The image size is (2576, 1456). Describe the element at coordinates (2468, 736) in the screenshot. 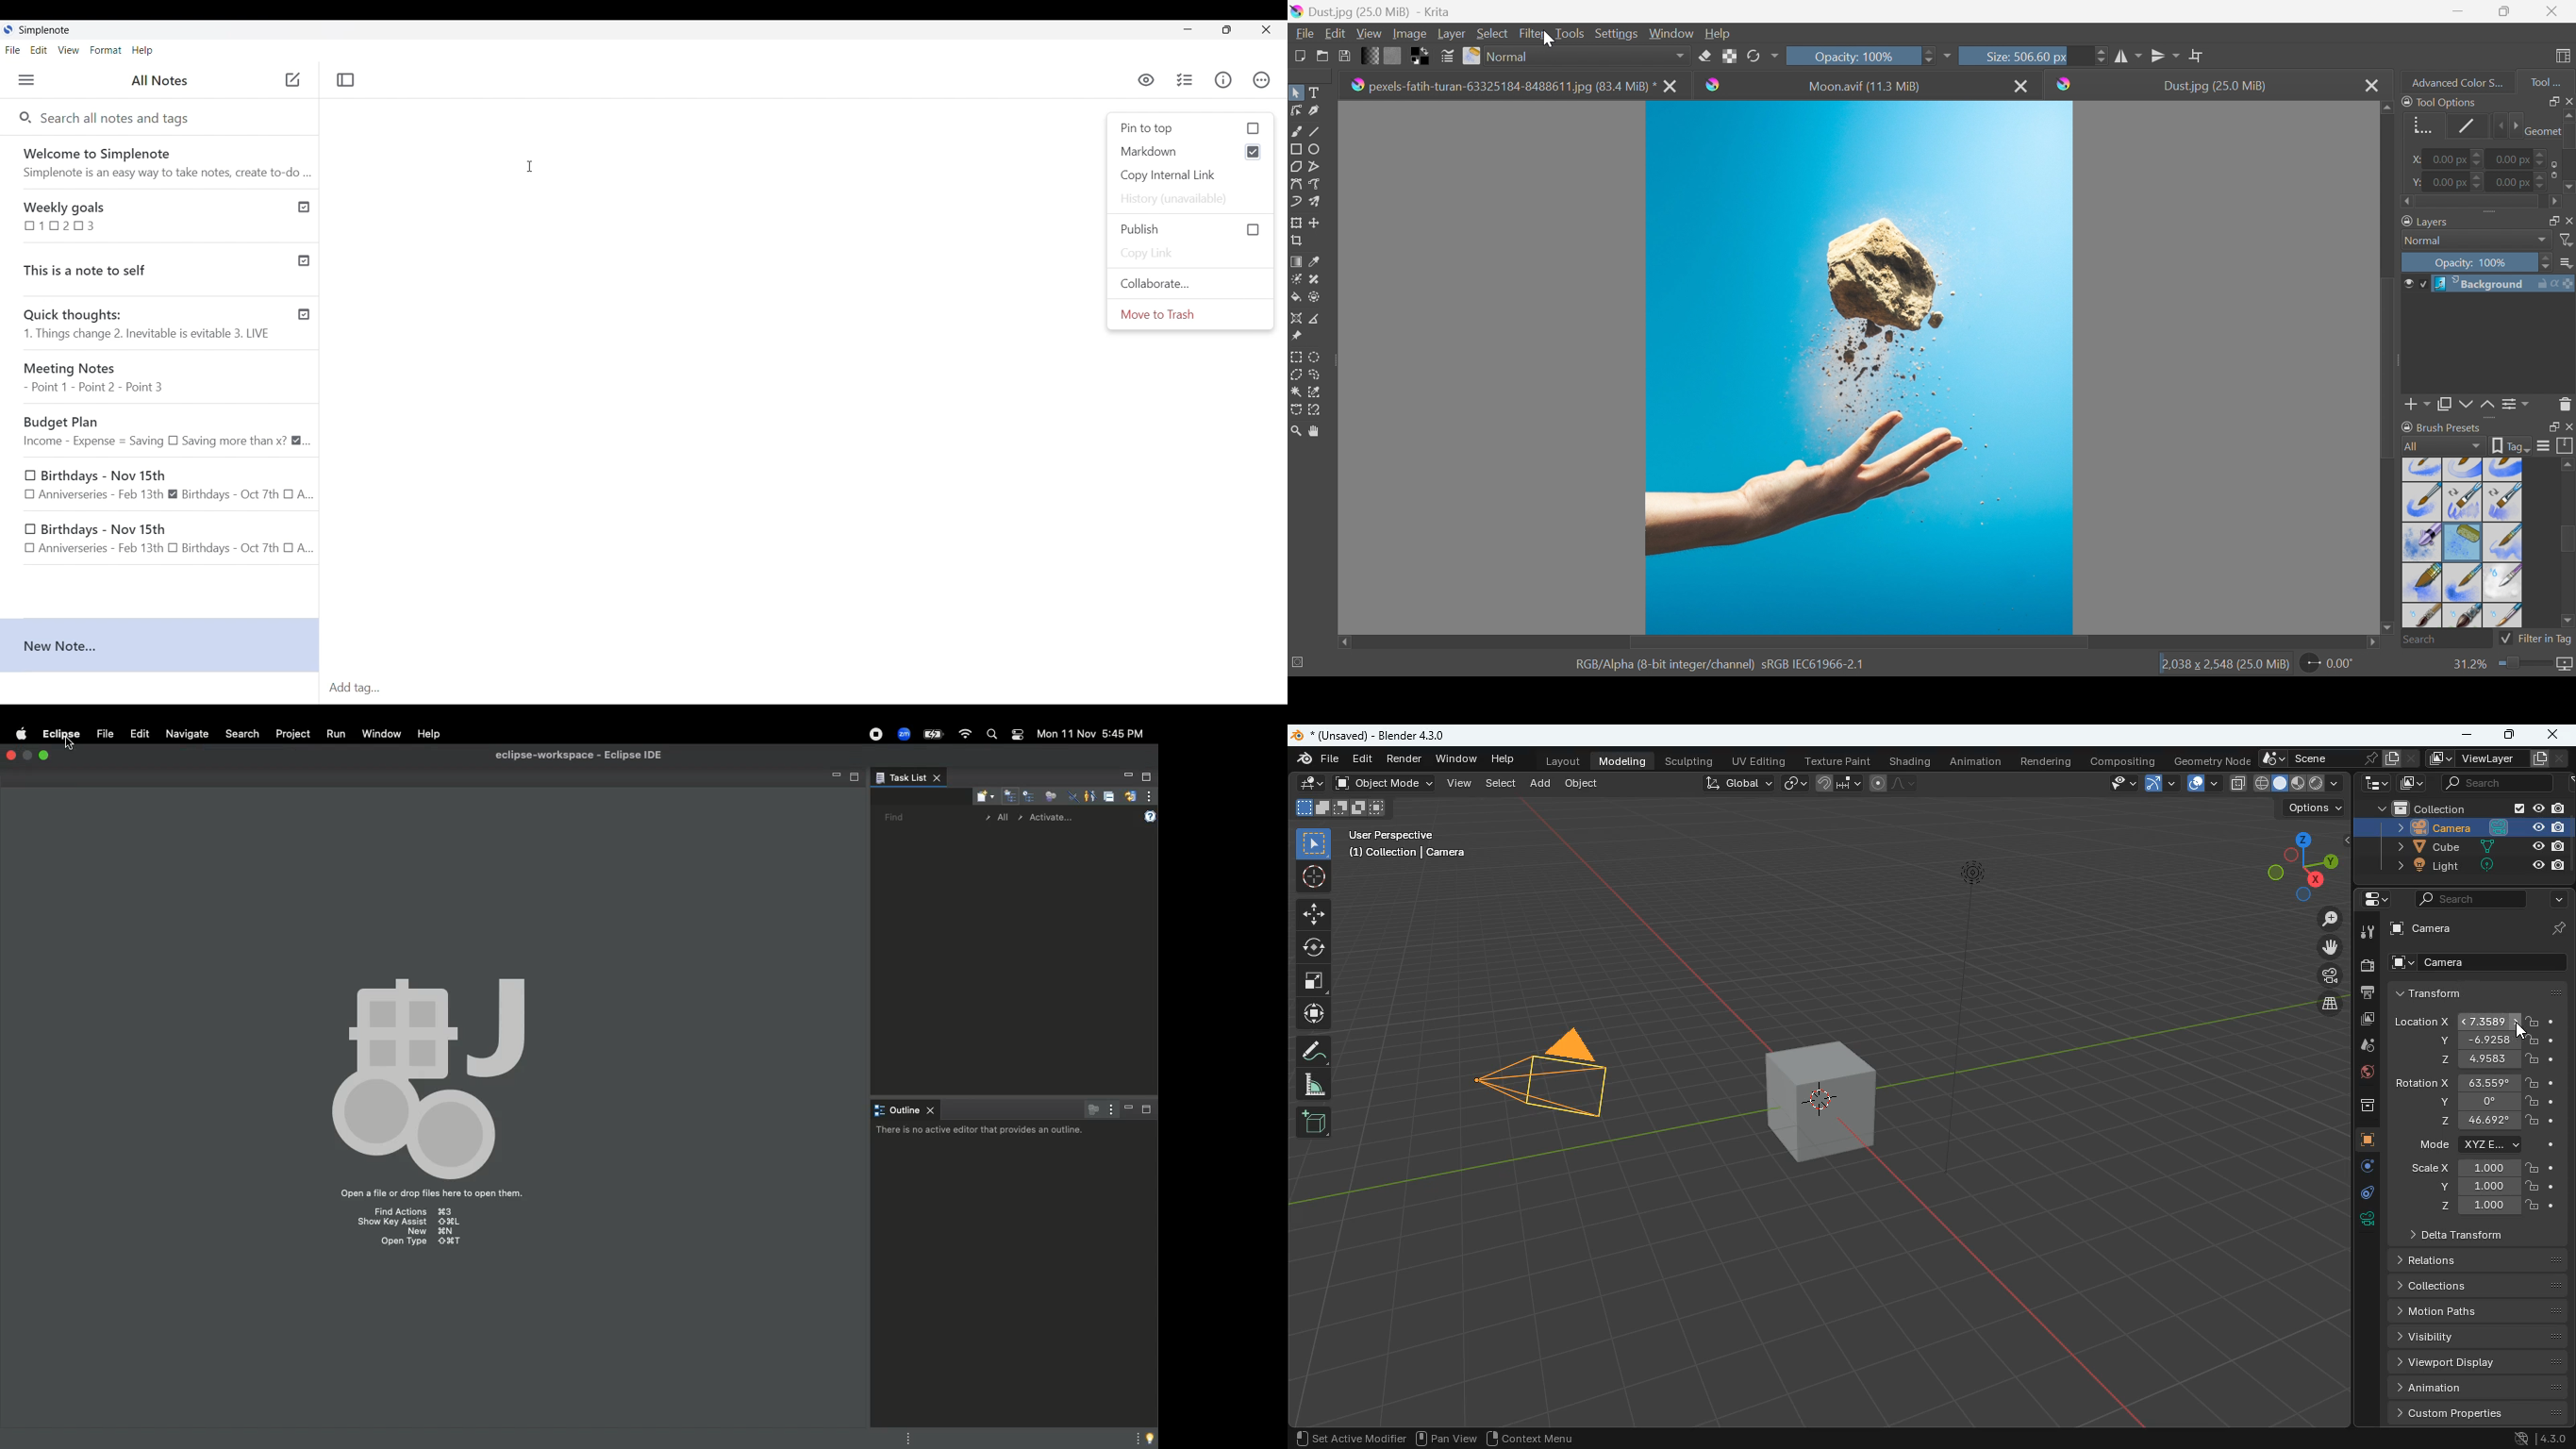

I see `minimize` at that location.